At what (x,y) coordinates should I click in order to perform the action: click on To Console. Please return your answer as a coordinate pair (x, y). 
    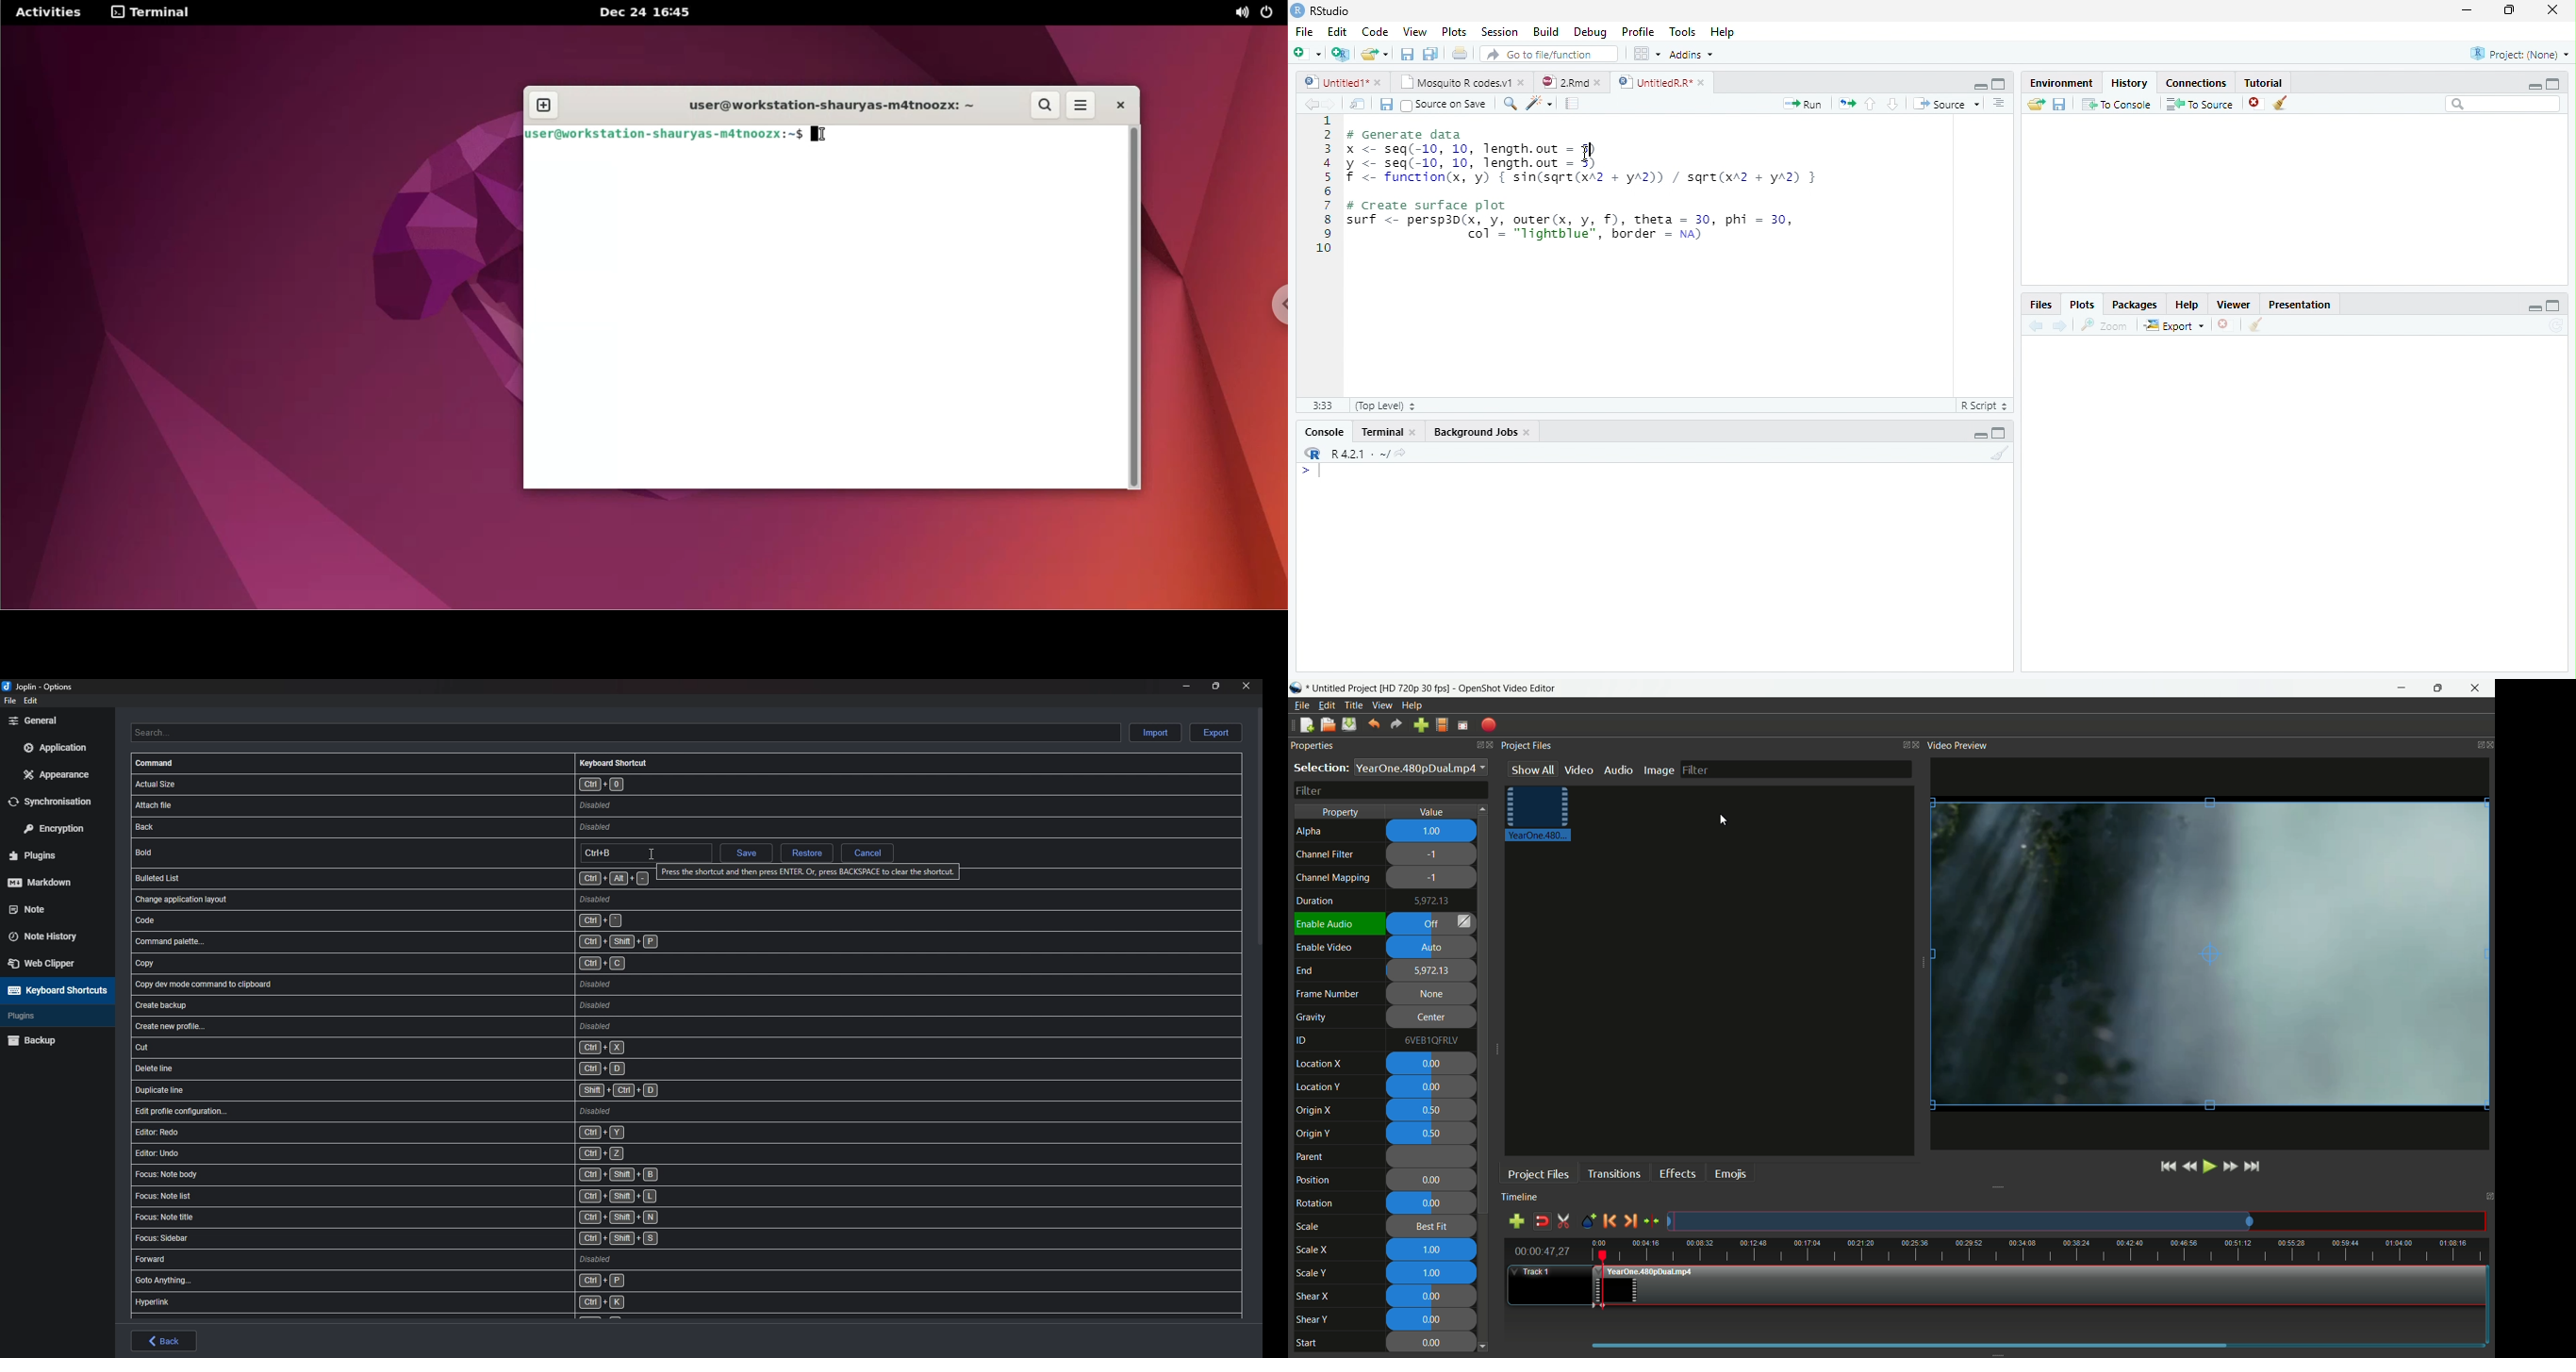
    Looking at the image, I should click on (2117, 104).